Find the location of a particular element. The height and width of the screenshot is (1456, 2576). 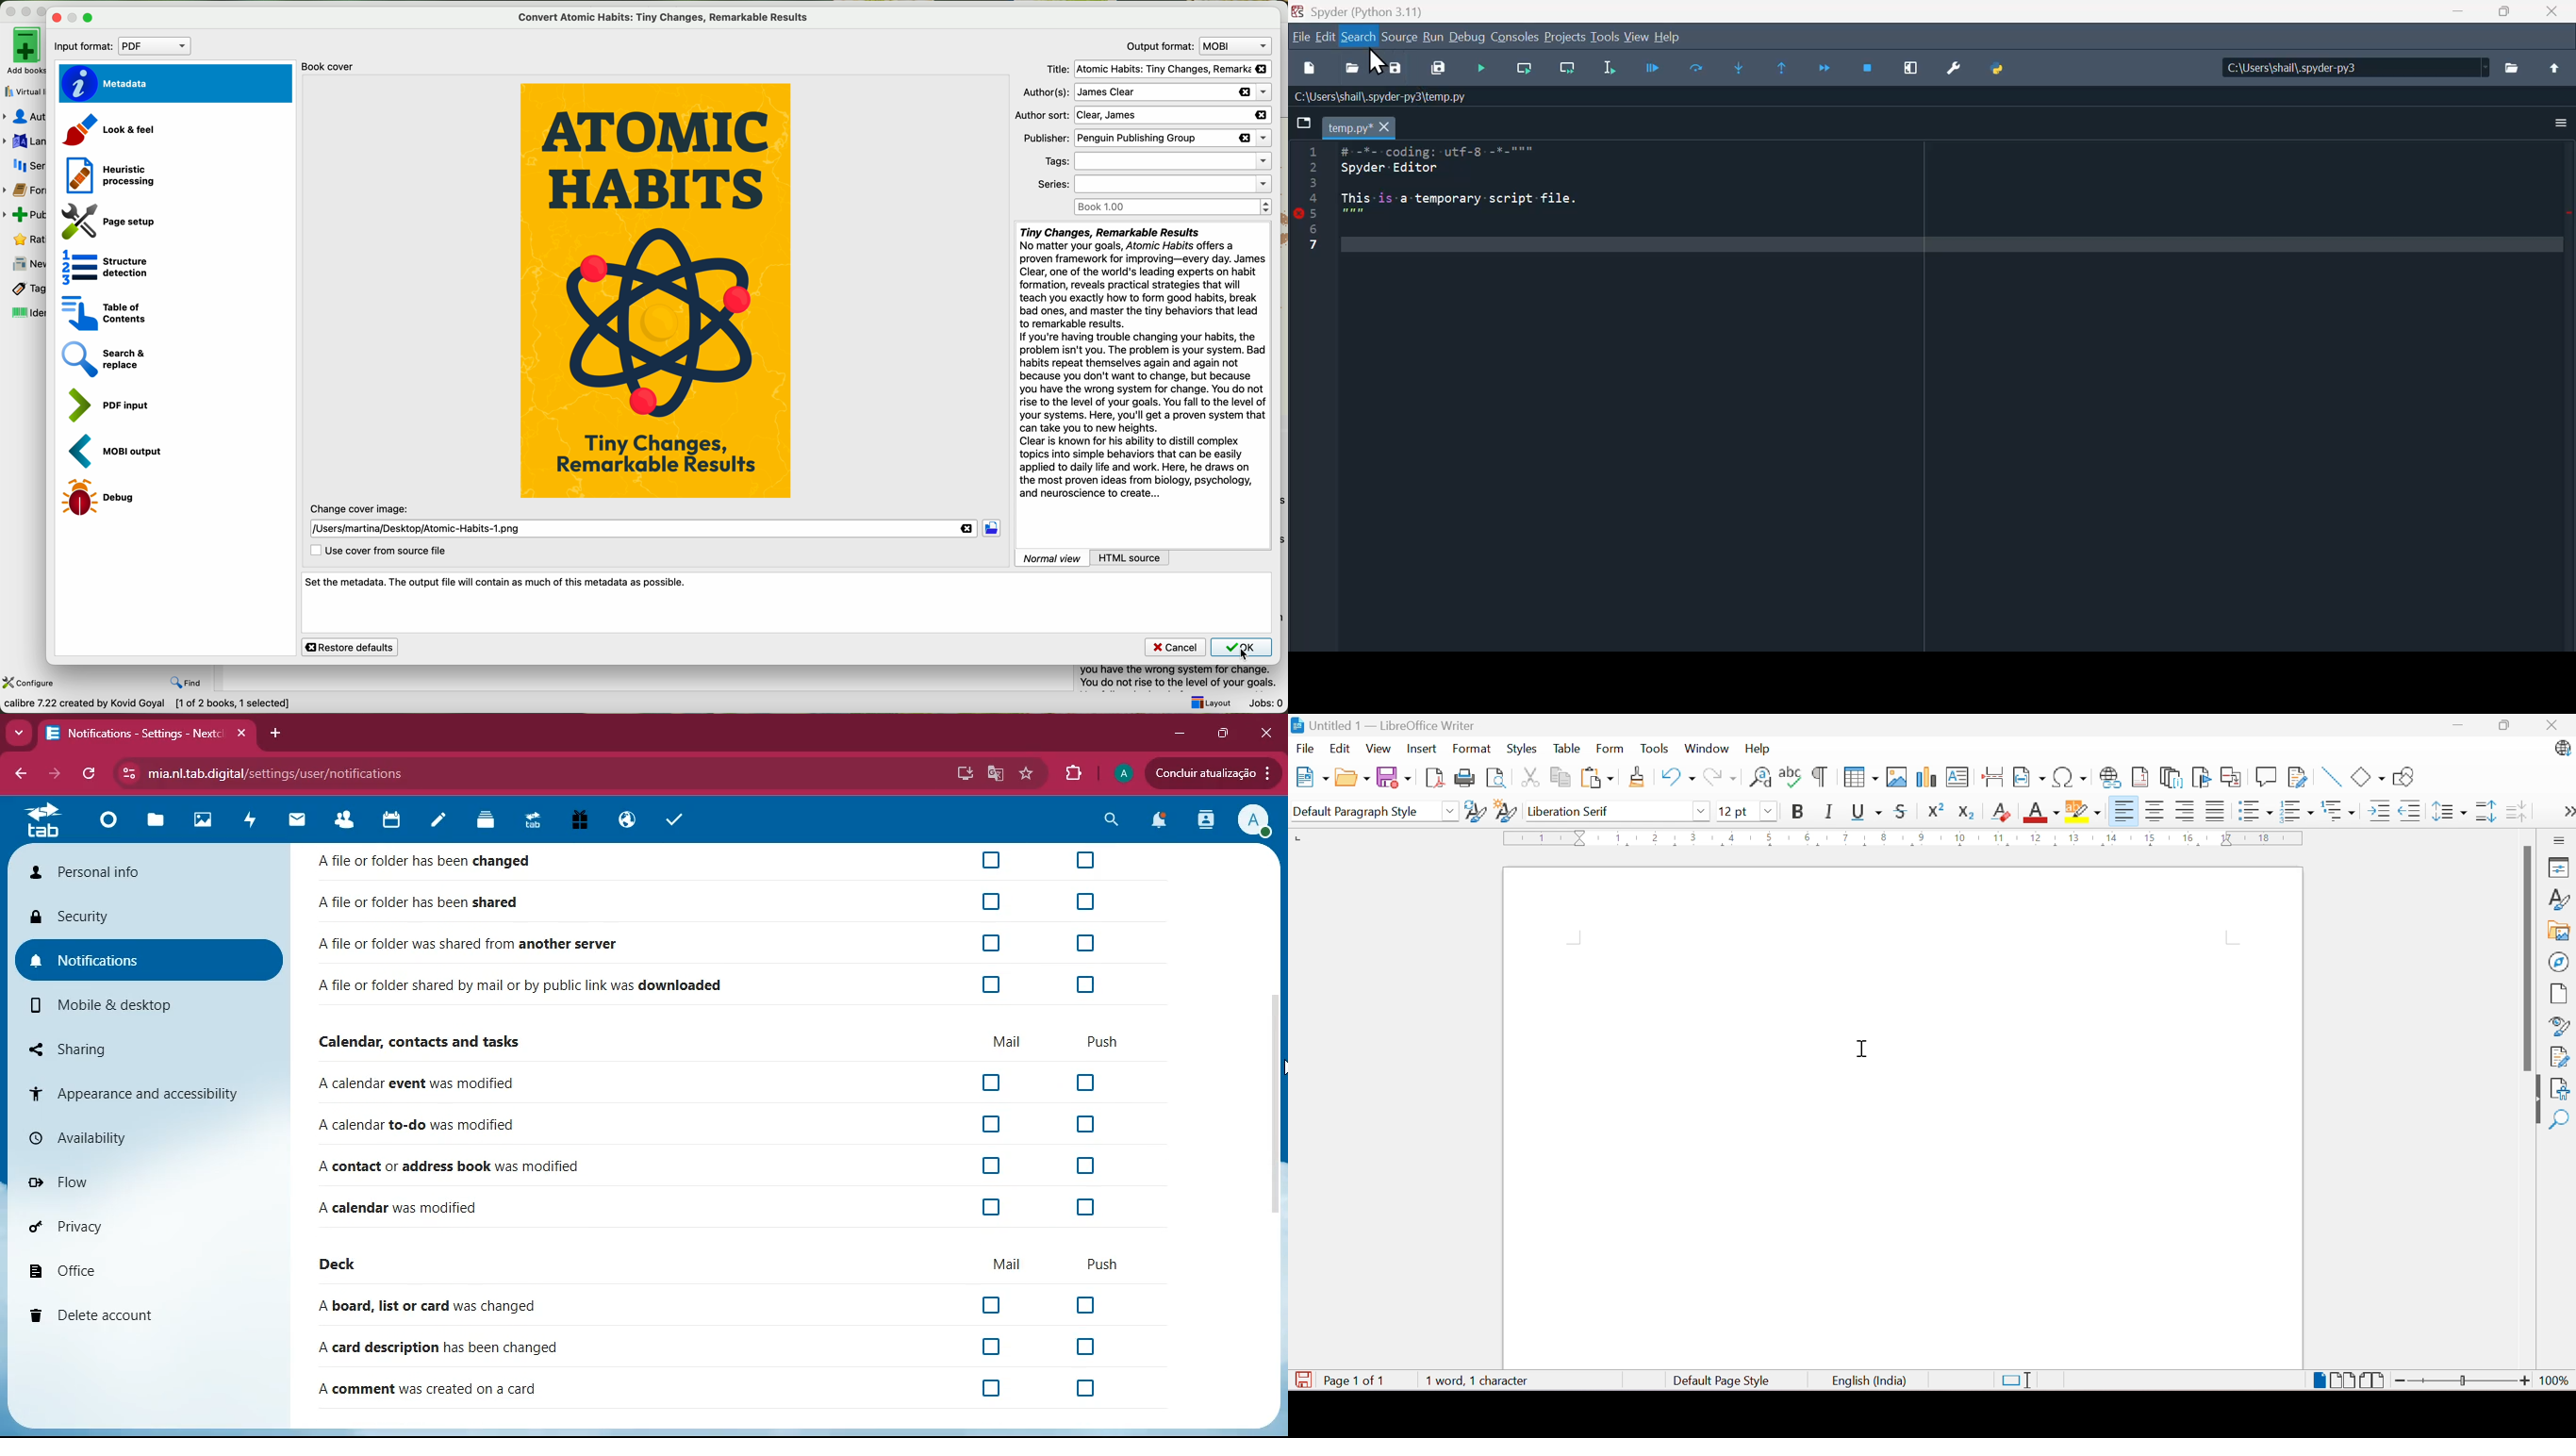

Search is located at coordinates (1360, 37).